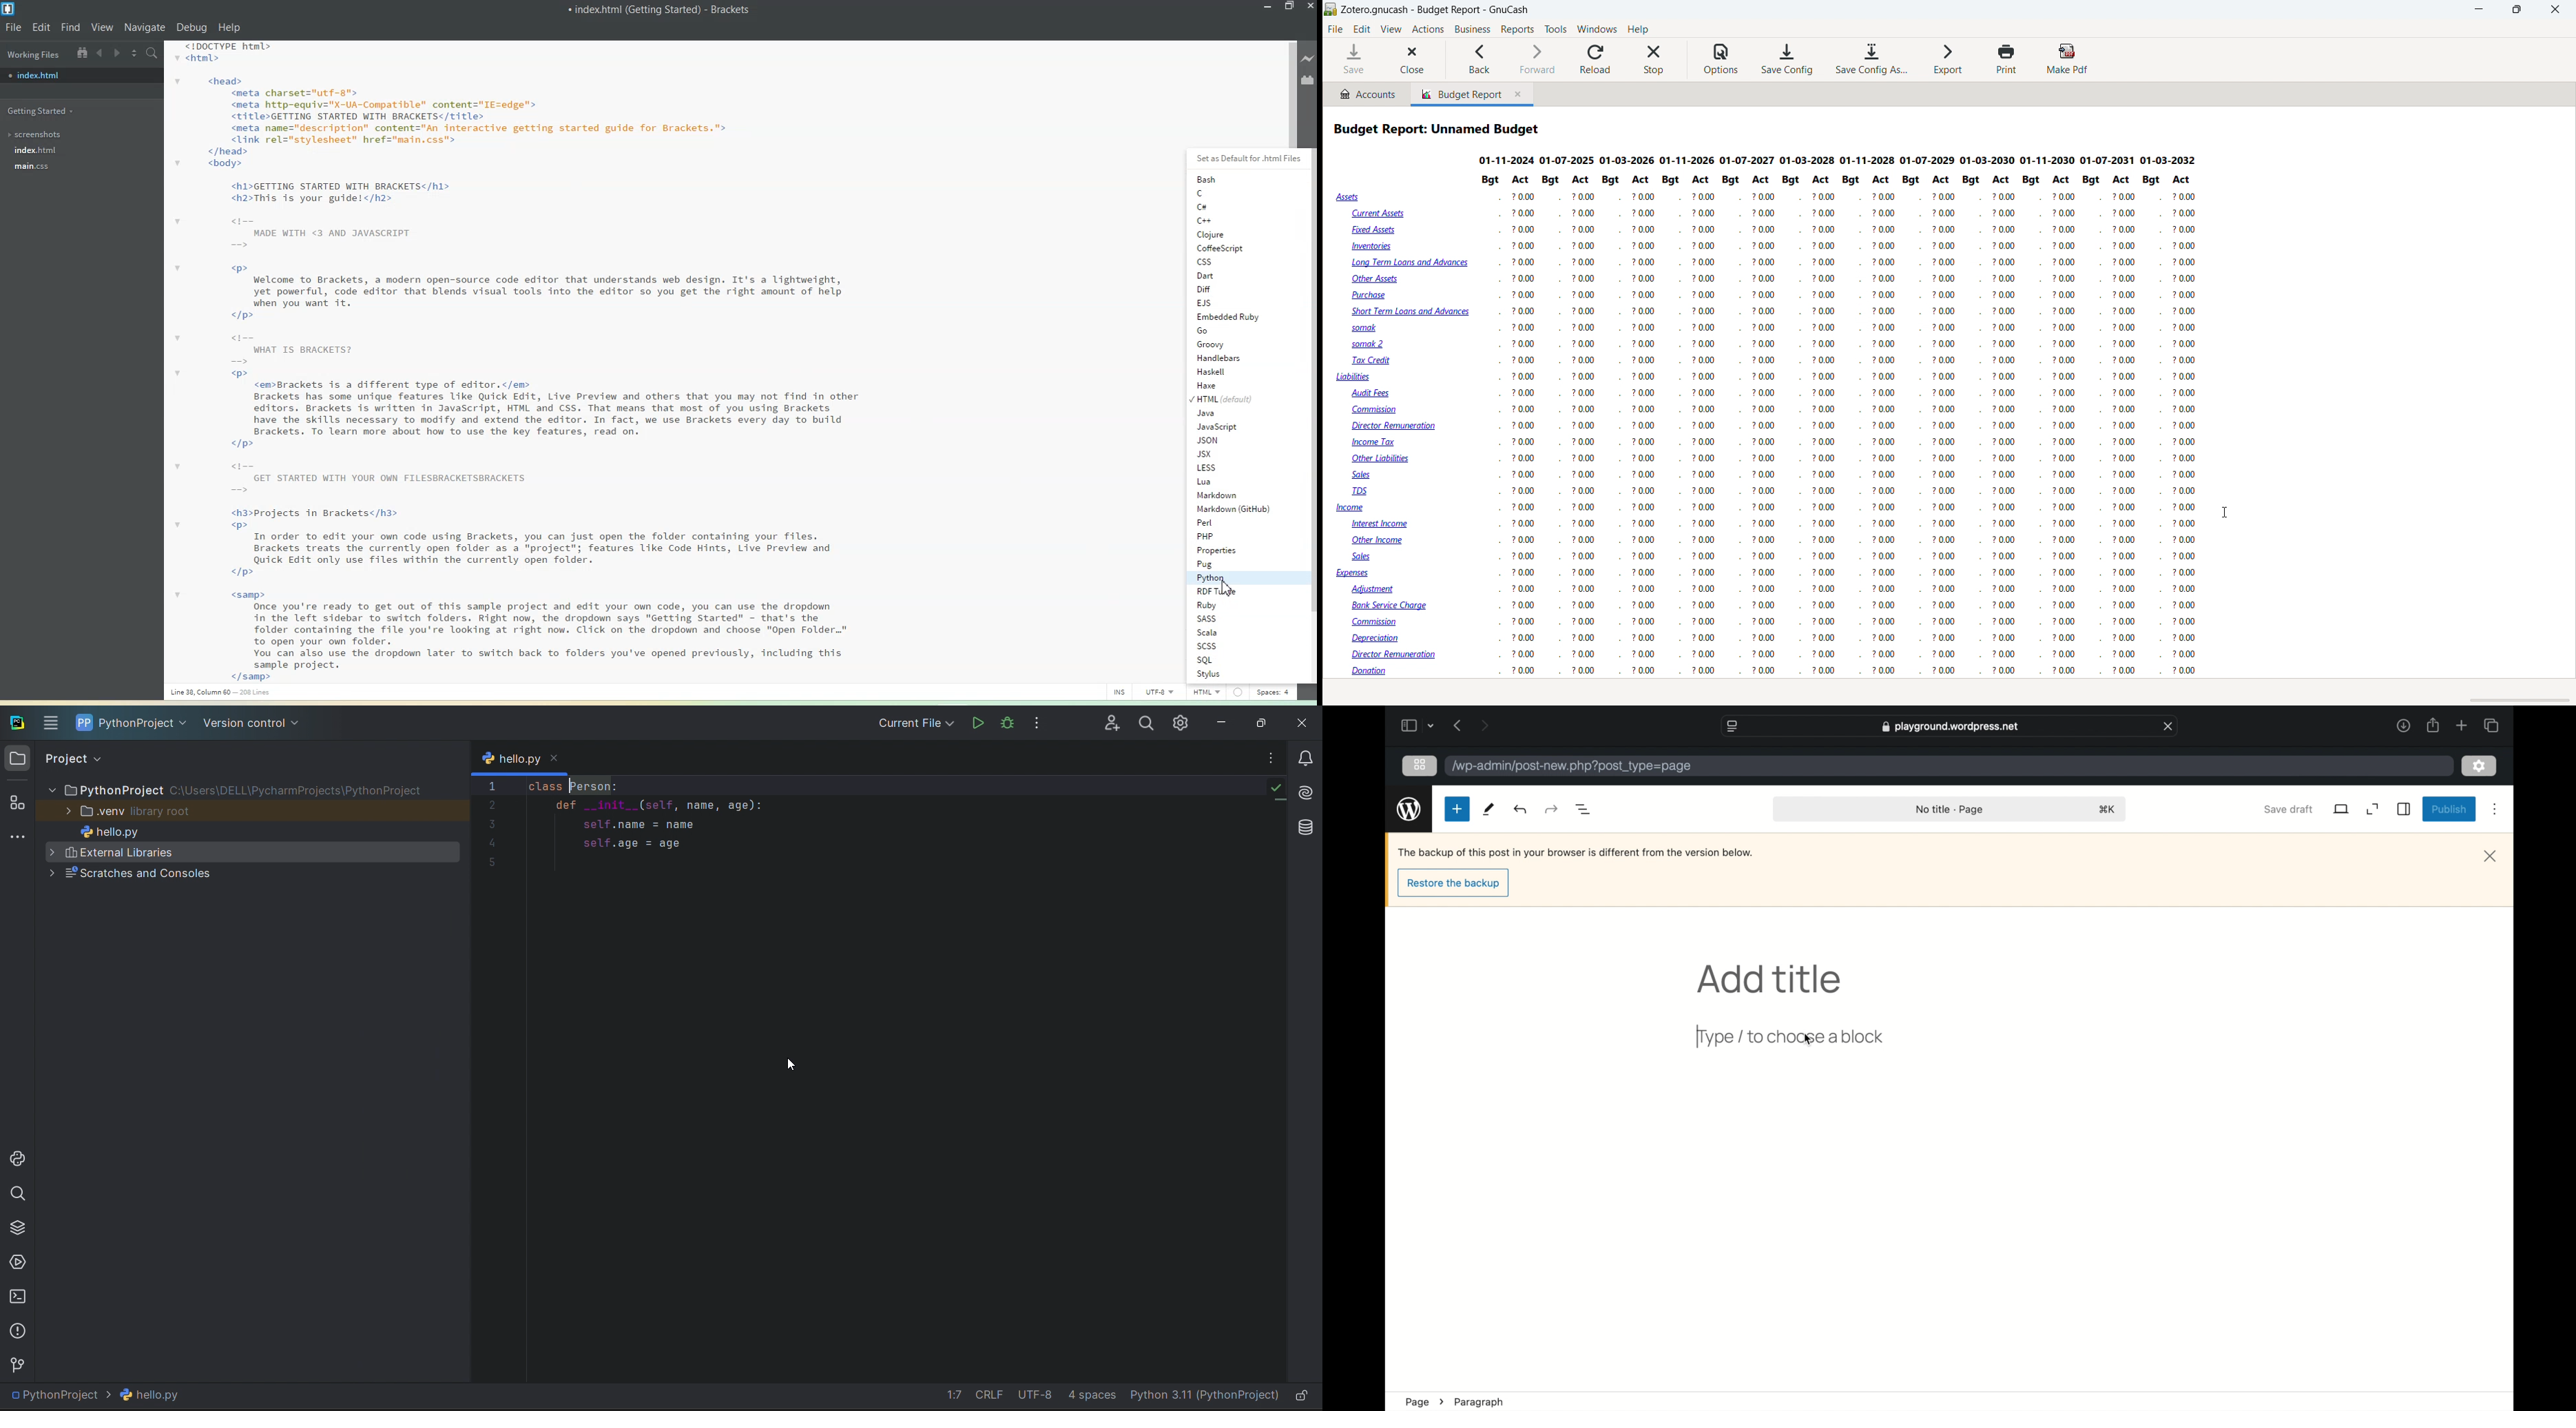  I want to click on Scala, so click(1236, 632).